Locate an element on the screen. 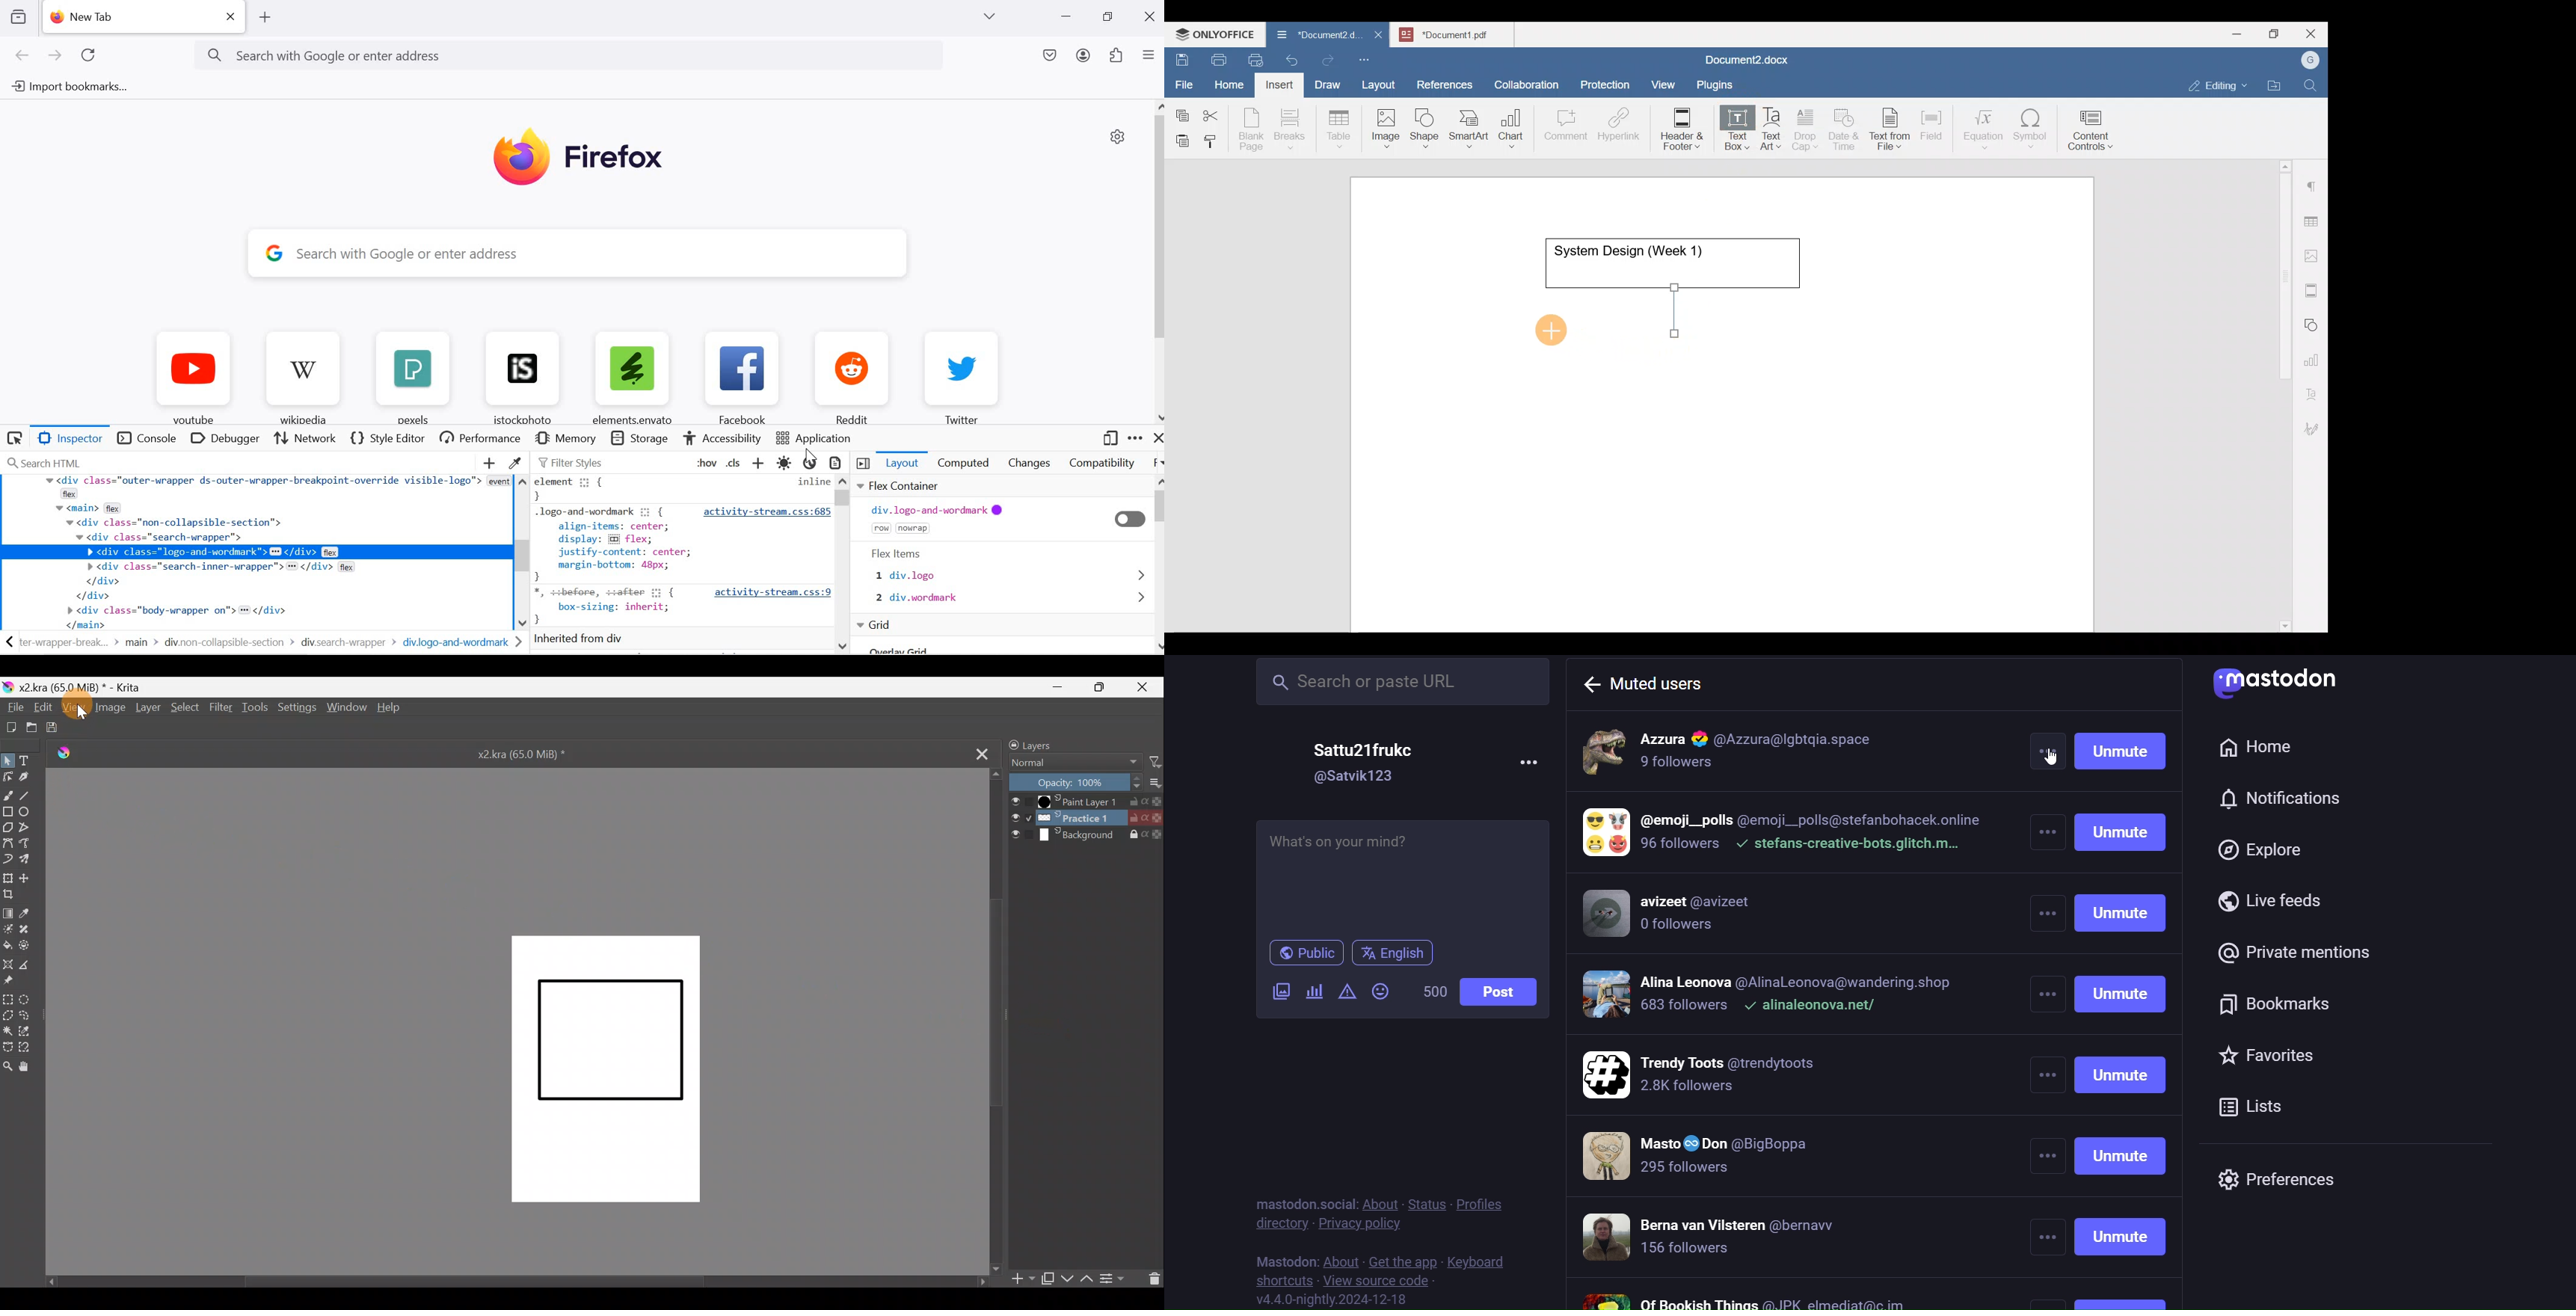 The image size is (2576, 1316). Document name is located at coordinates (1312, 36).